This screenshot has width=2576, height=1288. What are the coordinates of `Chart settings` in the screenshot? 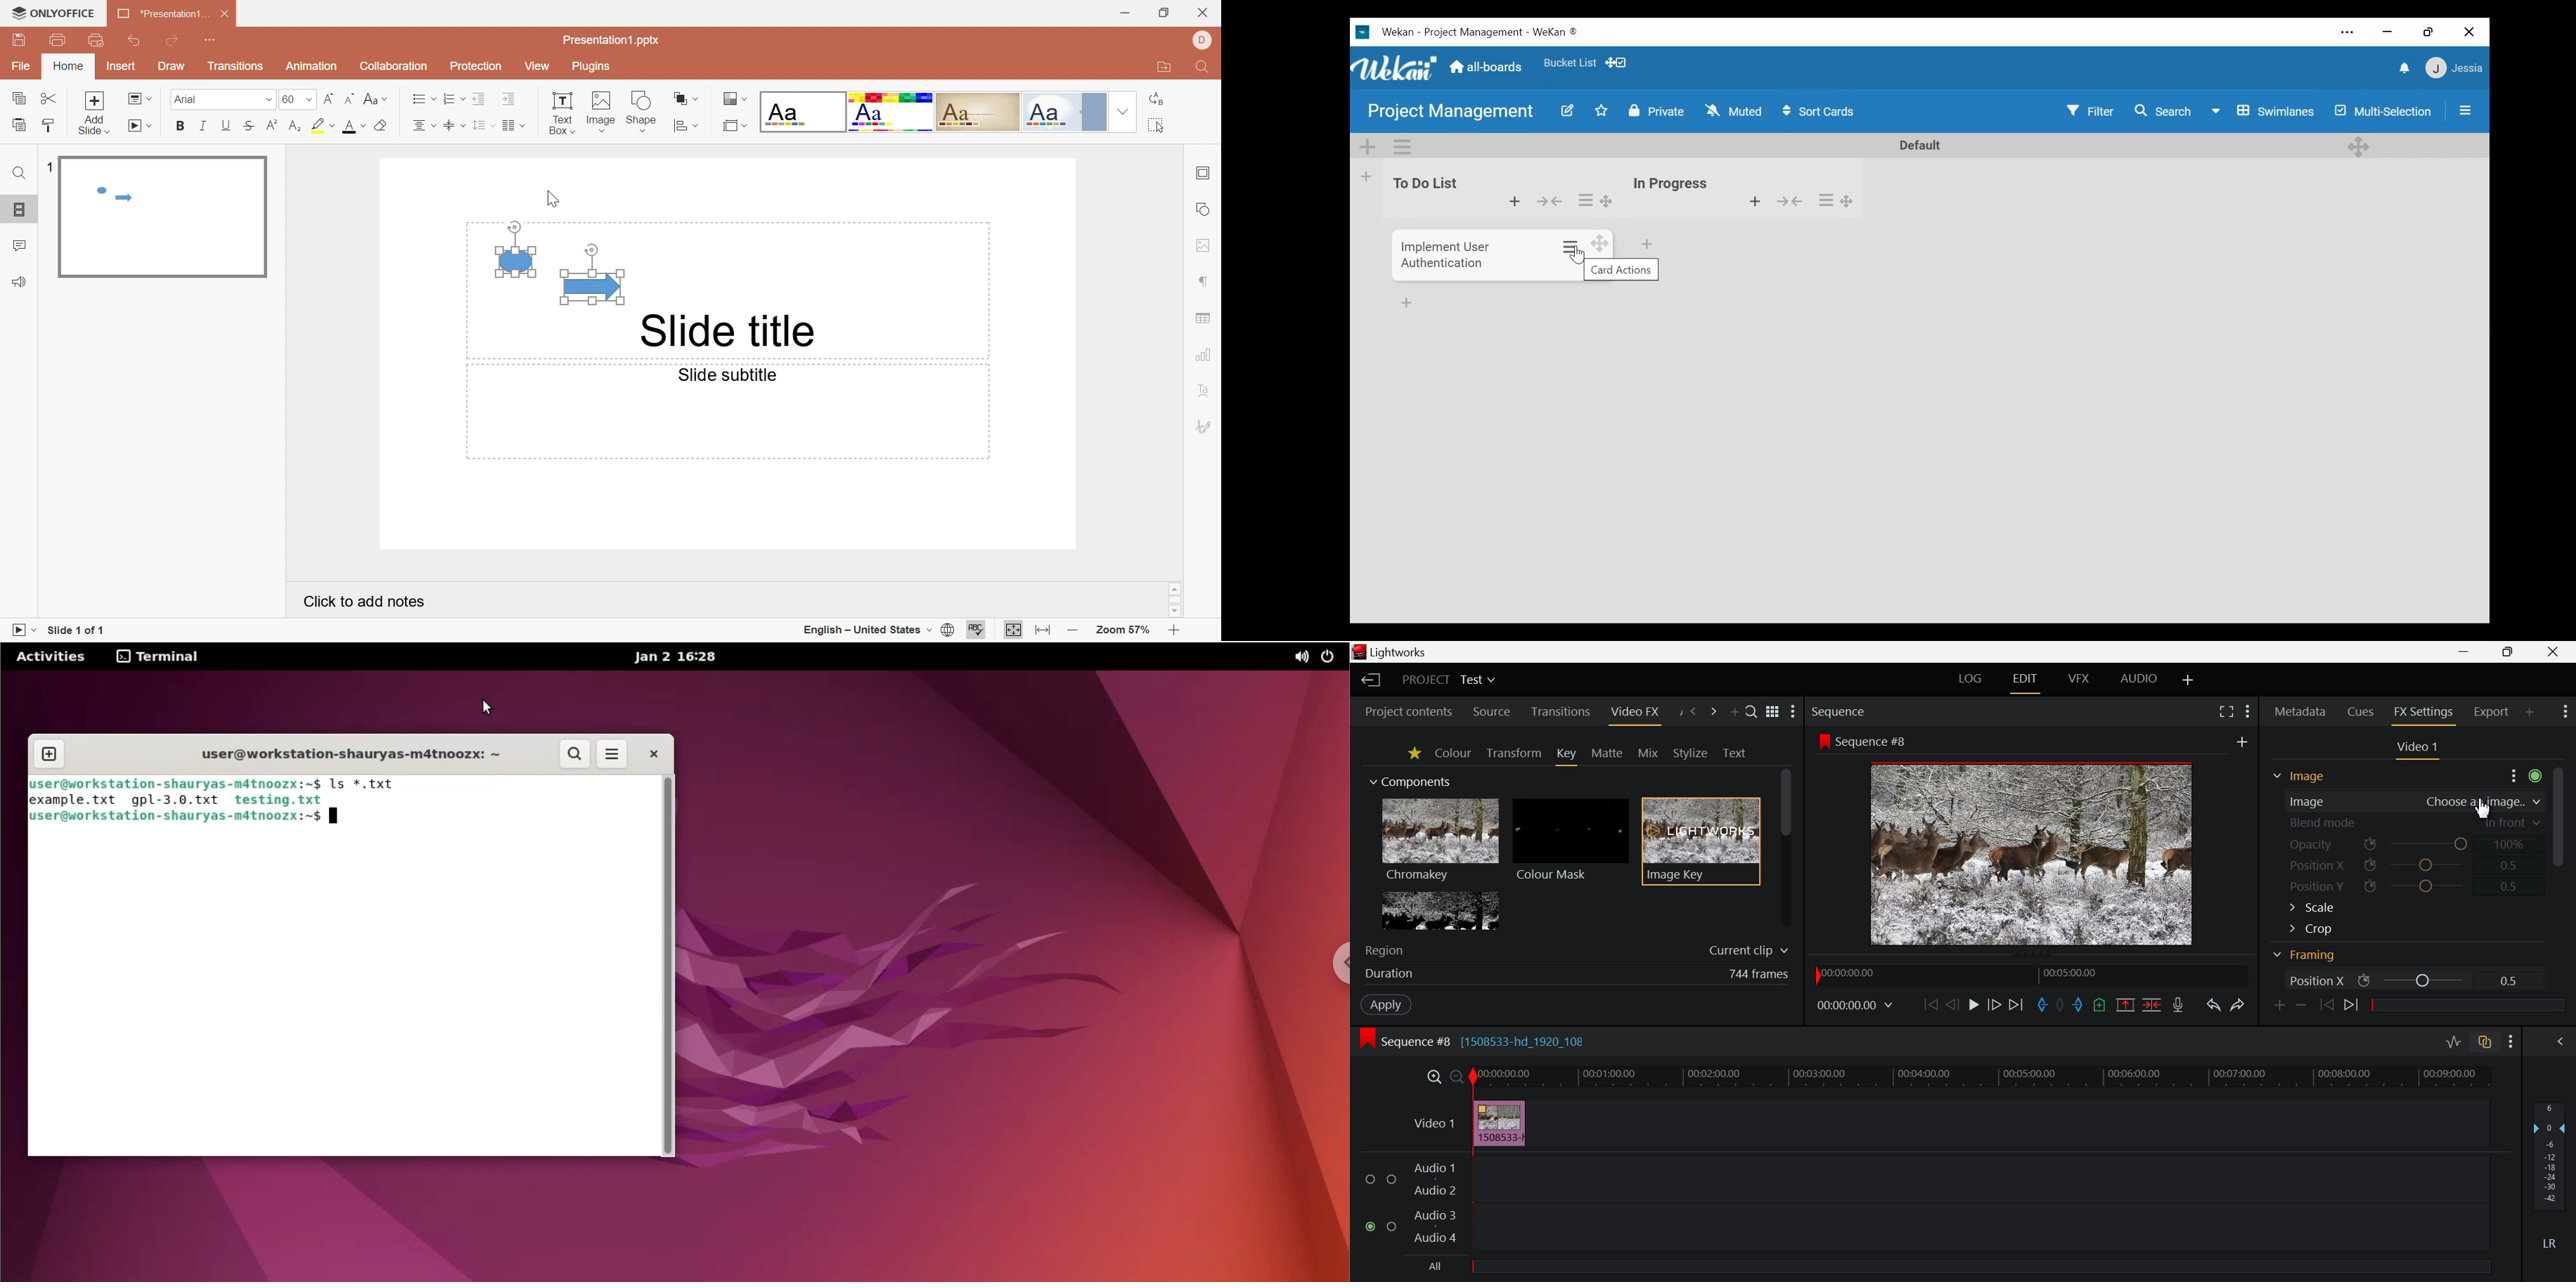 It's located at (1203, 360).